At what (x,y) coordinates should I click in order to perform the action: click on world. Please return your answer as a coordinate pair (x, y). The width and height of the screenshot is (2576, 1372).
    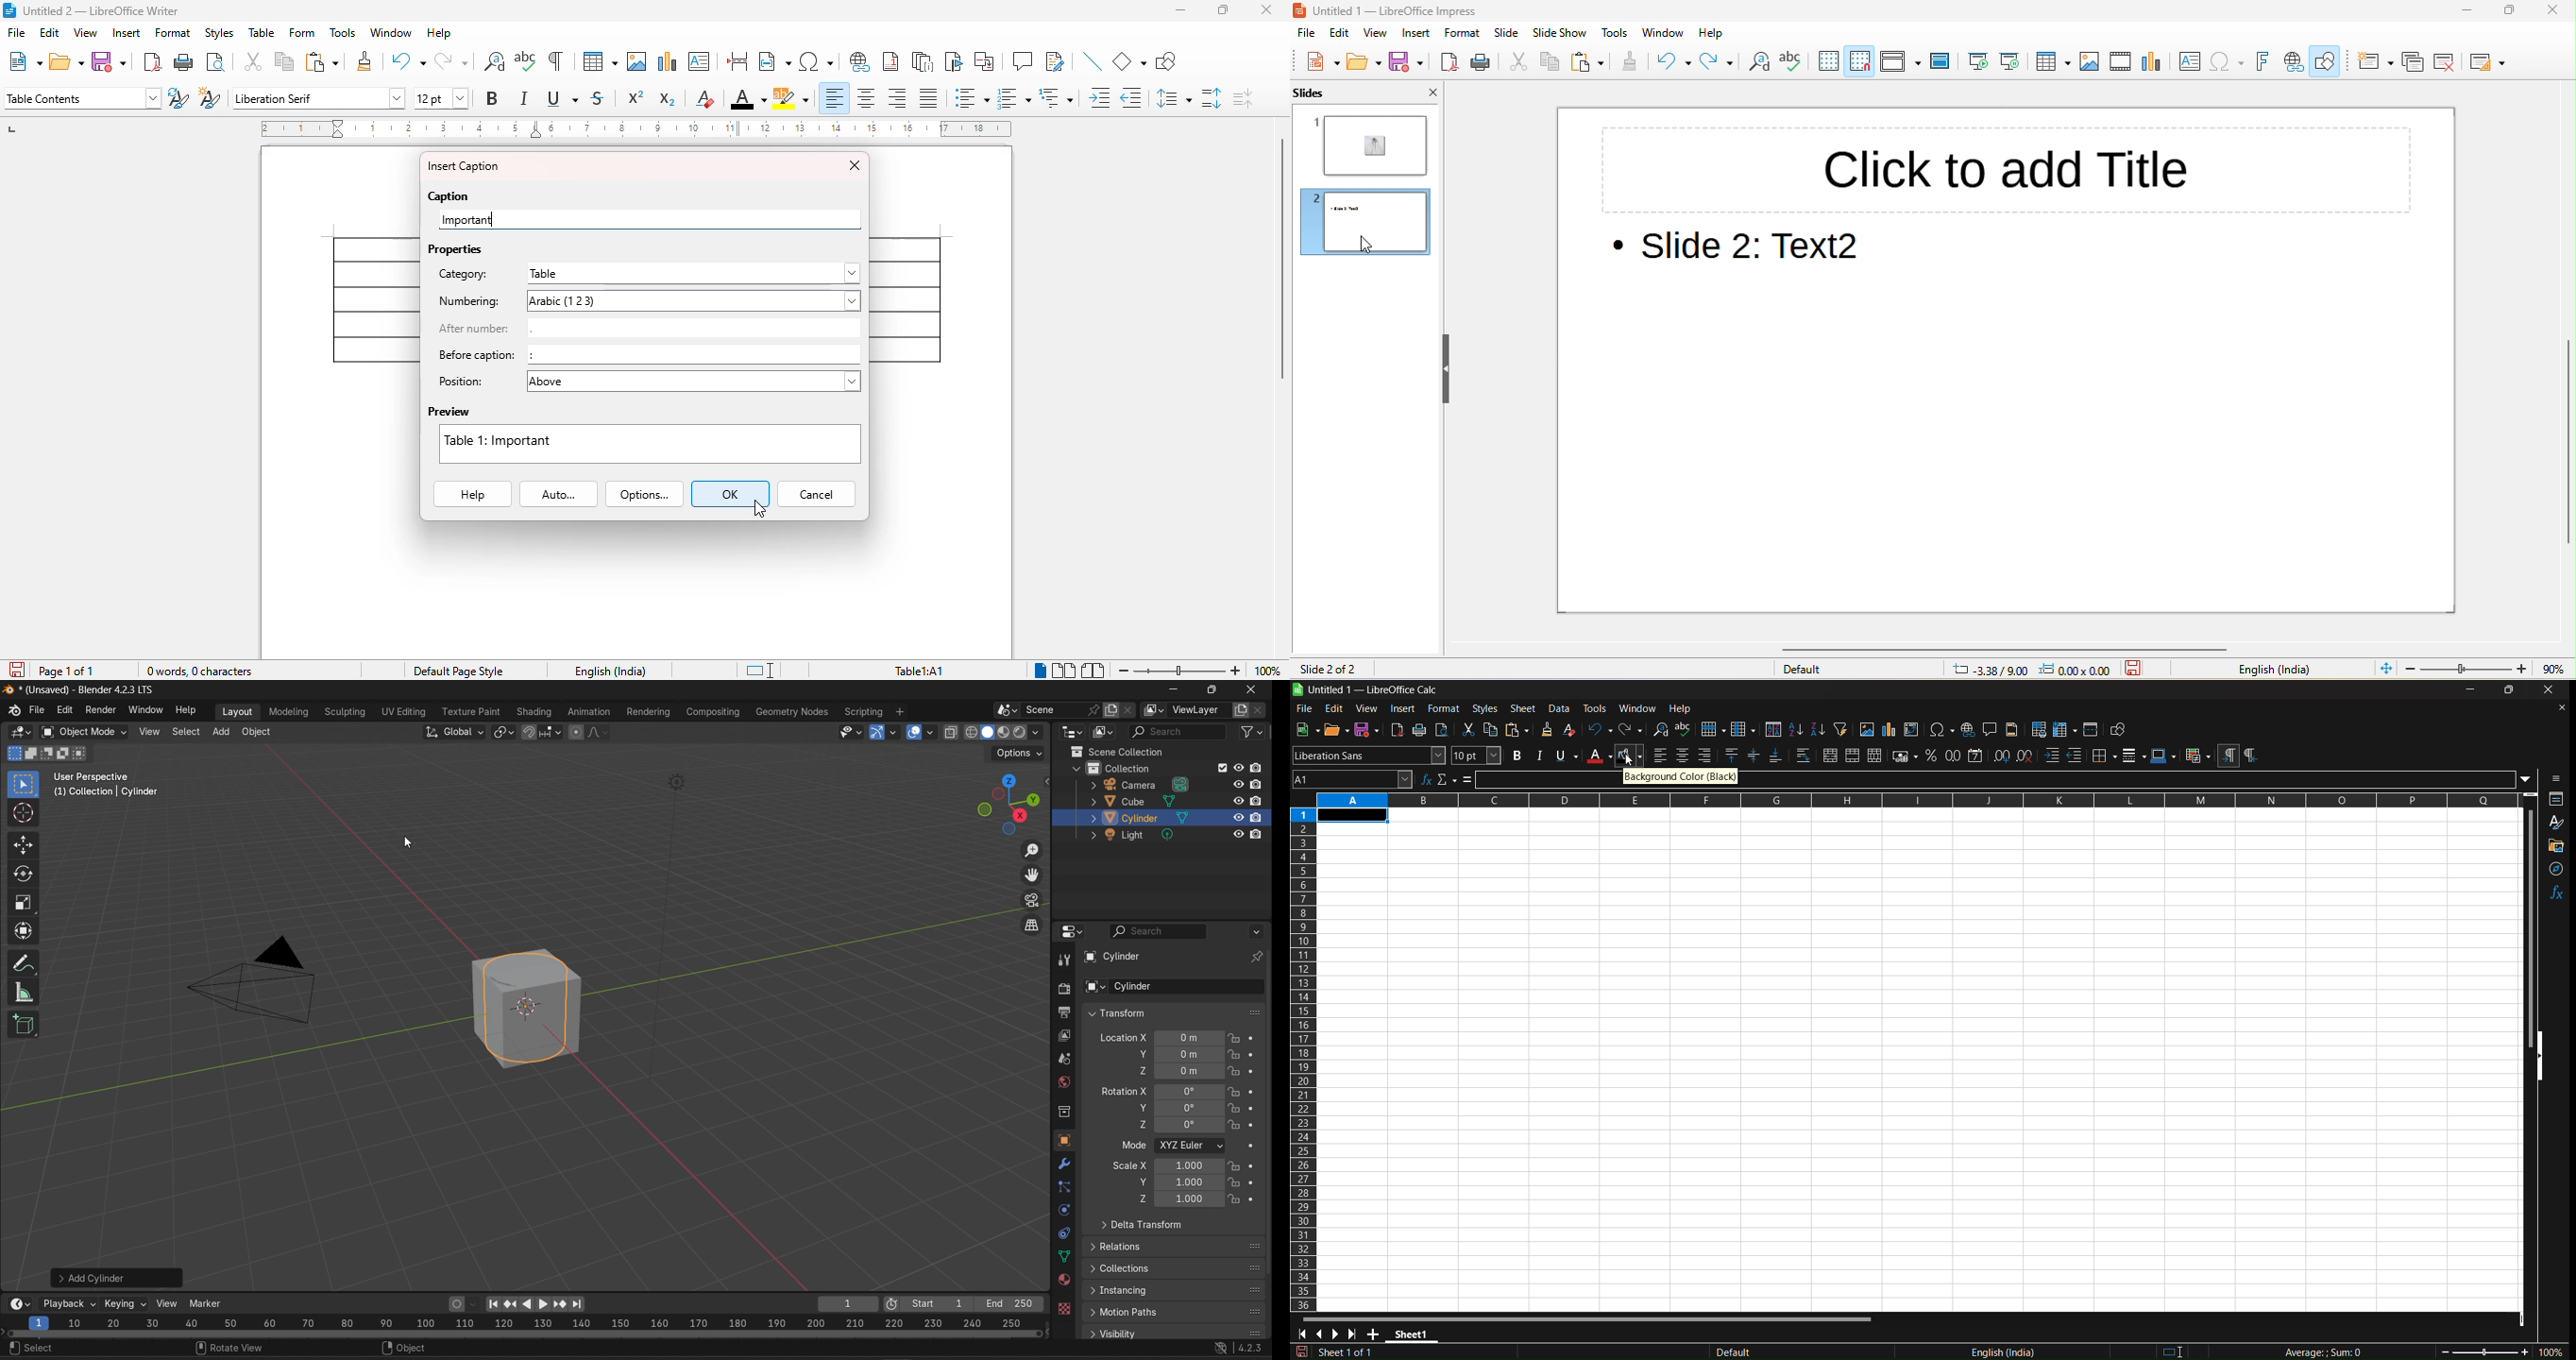
    Looking at the image, I should click on (1063, 1082).